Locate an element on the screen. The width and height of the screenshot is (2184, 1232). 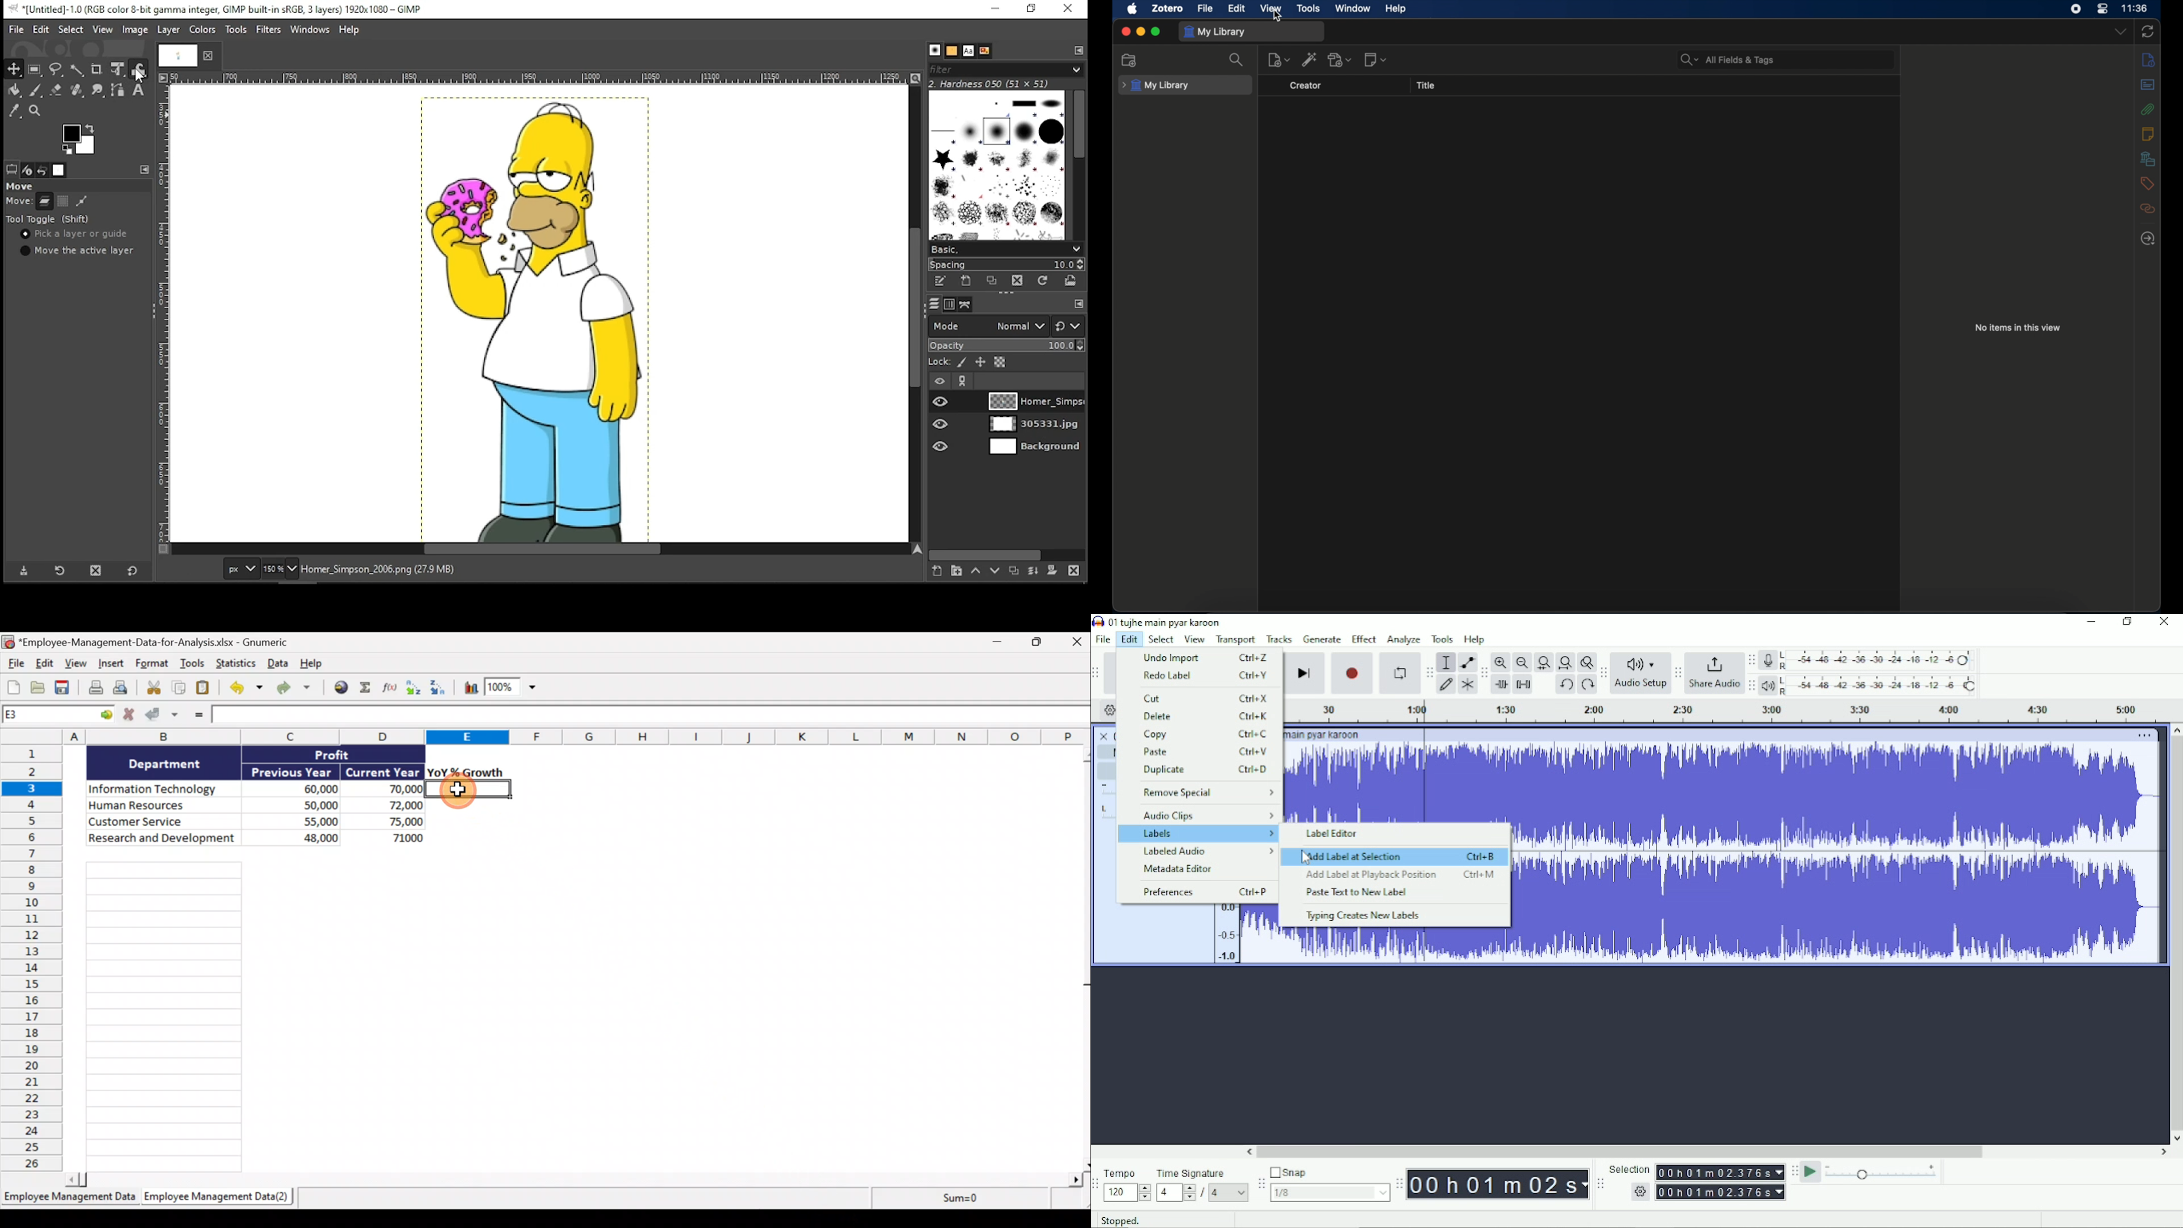
my library is located at coordinates (1156, 86).